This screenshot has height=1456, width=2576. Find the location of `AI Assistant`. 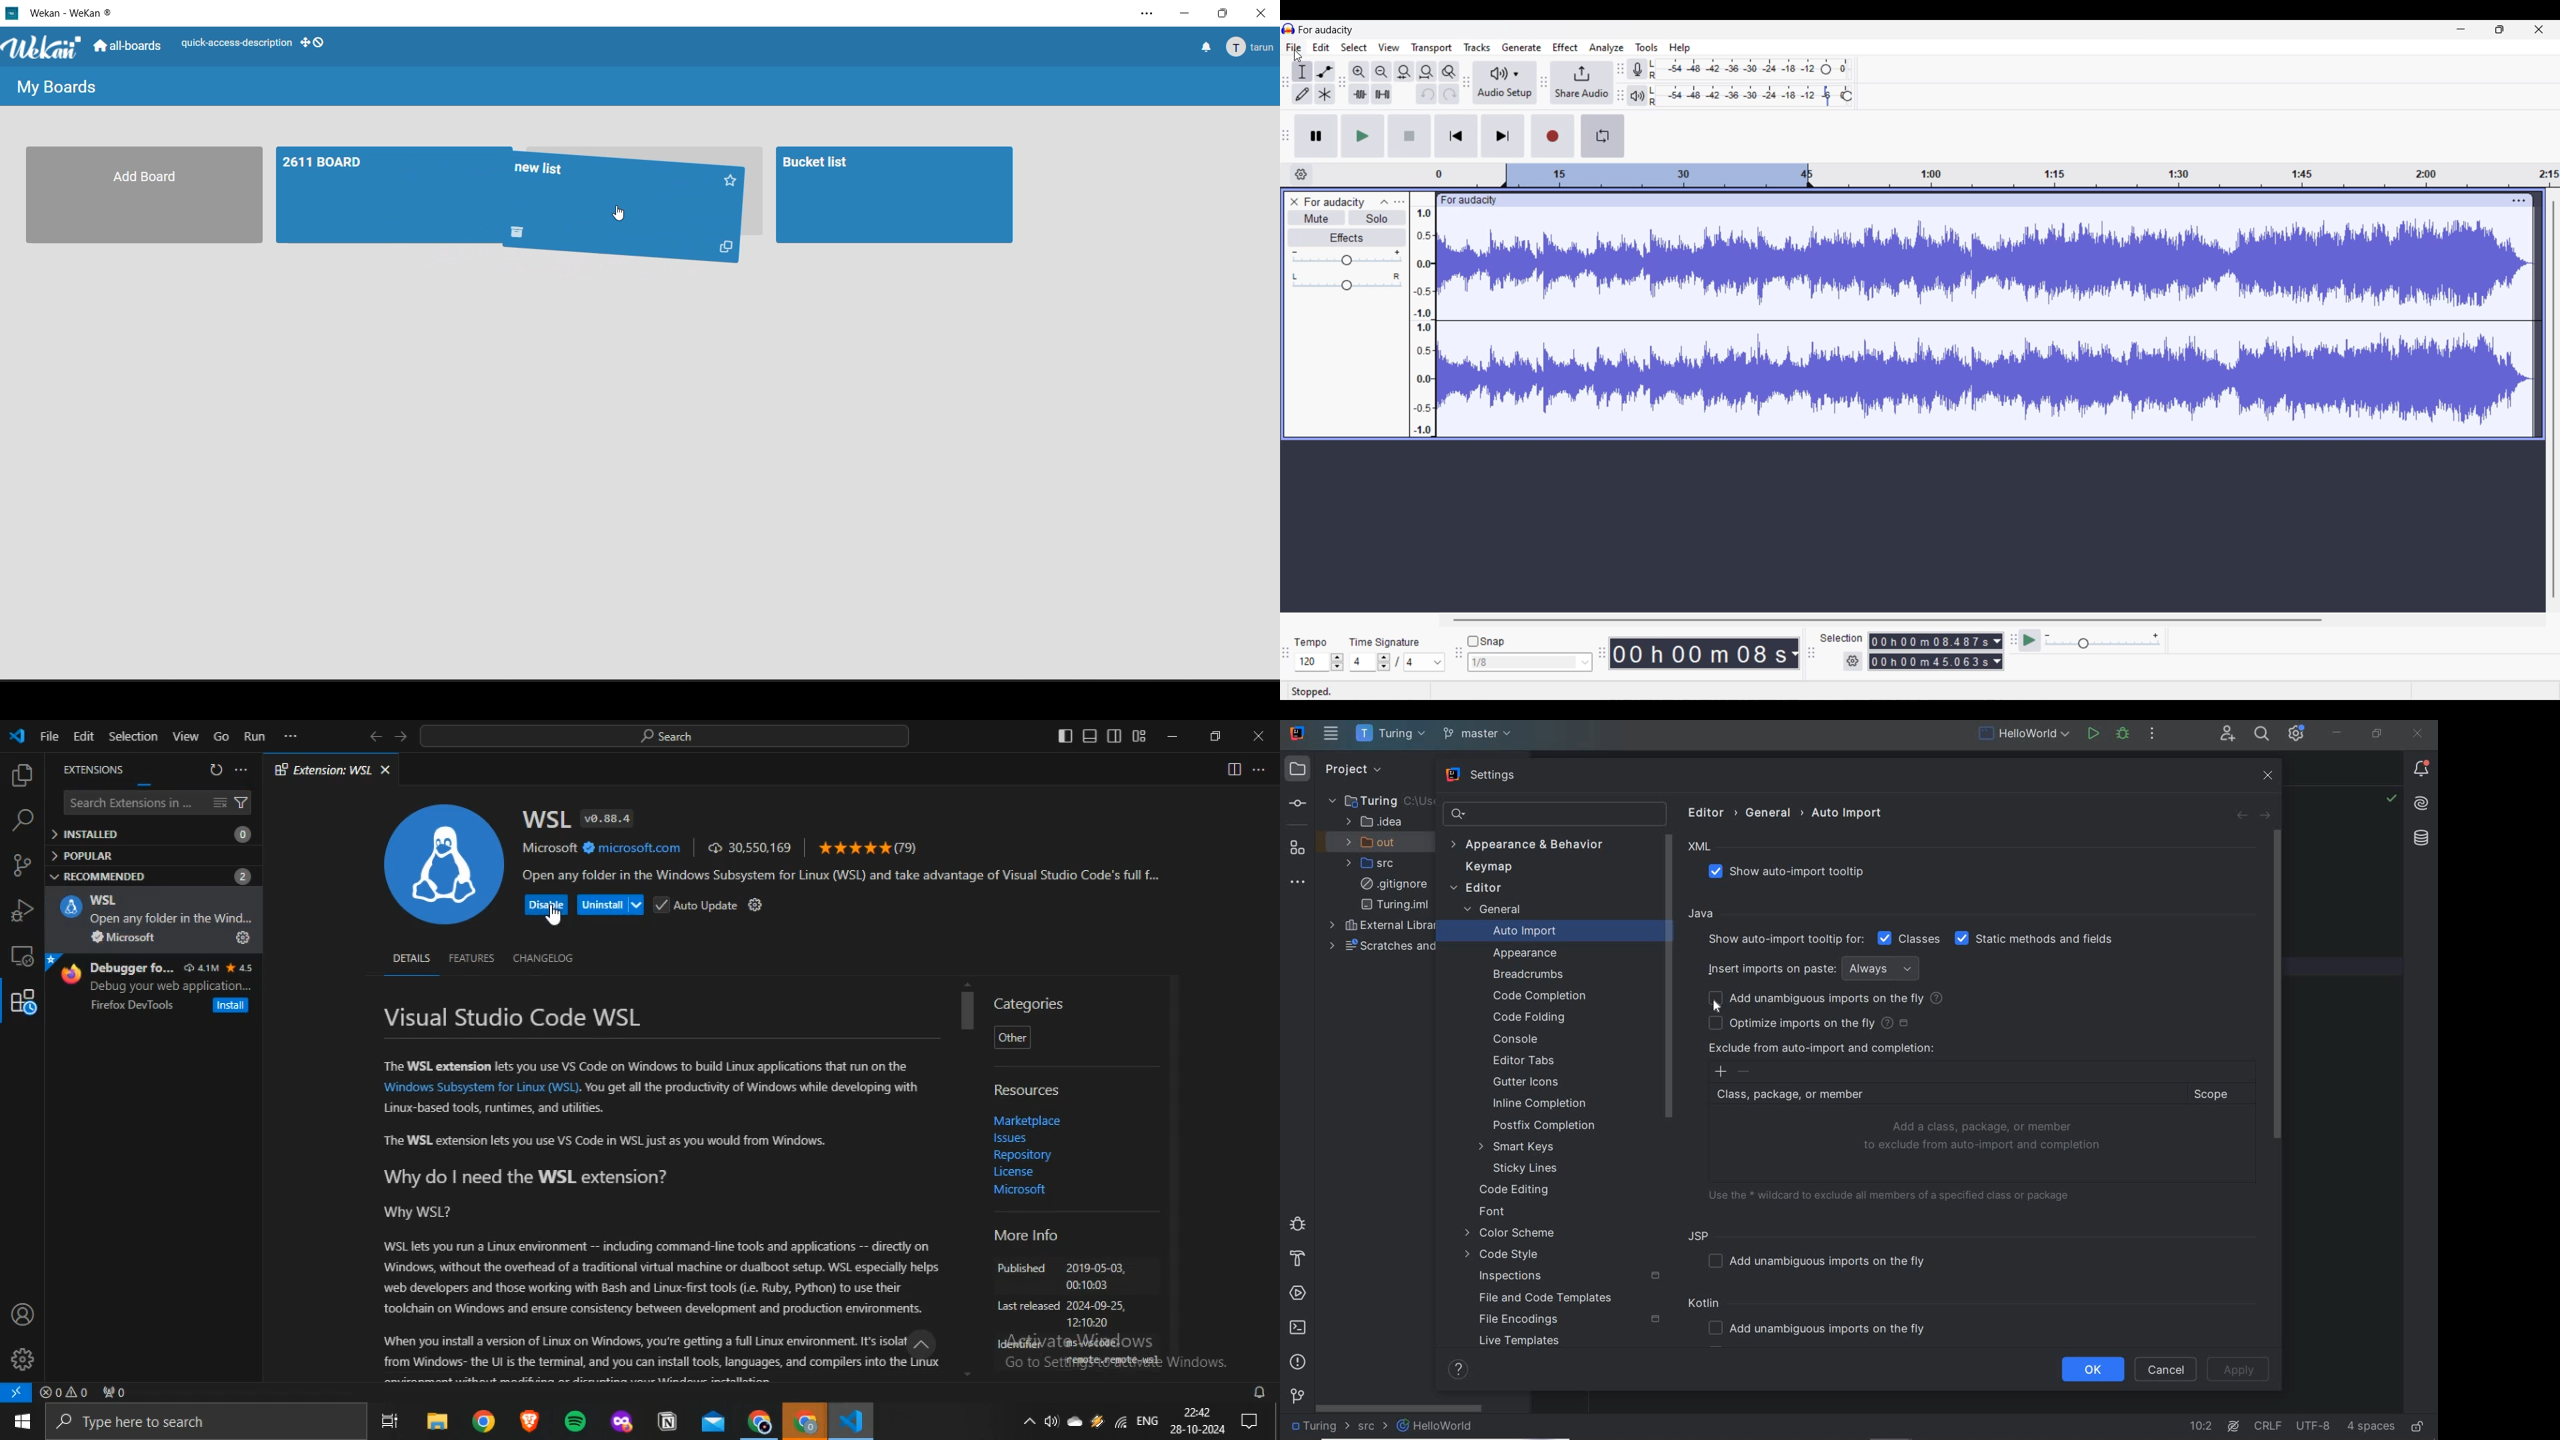

AI Assistant is located at coordinates (2236, 1426).